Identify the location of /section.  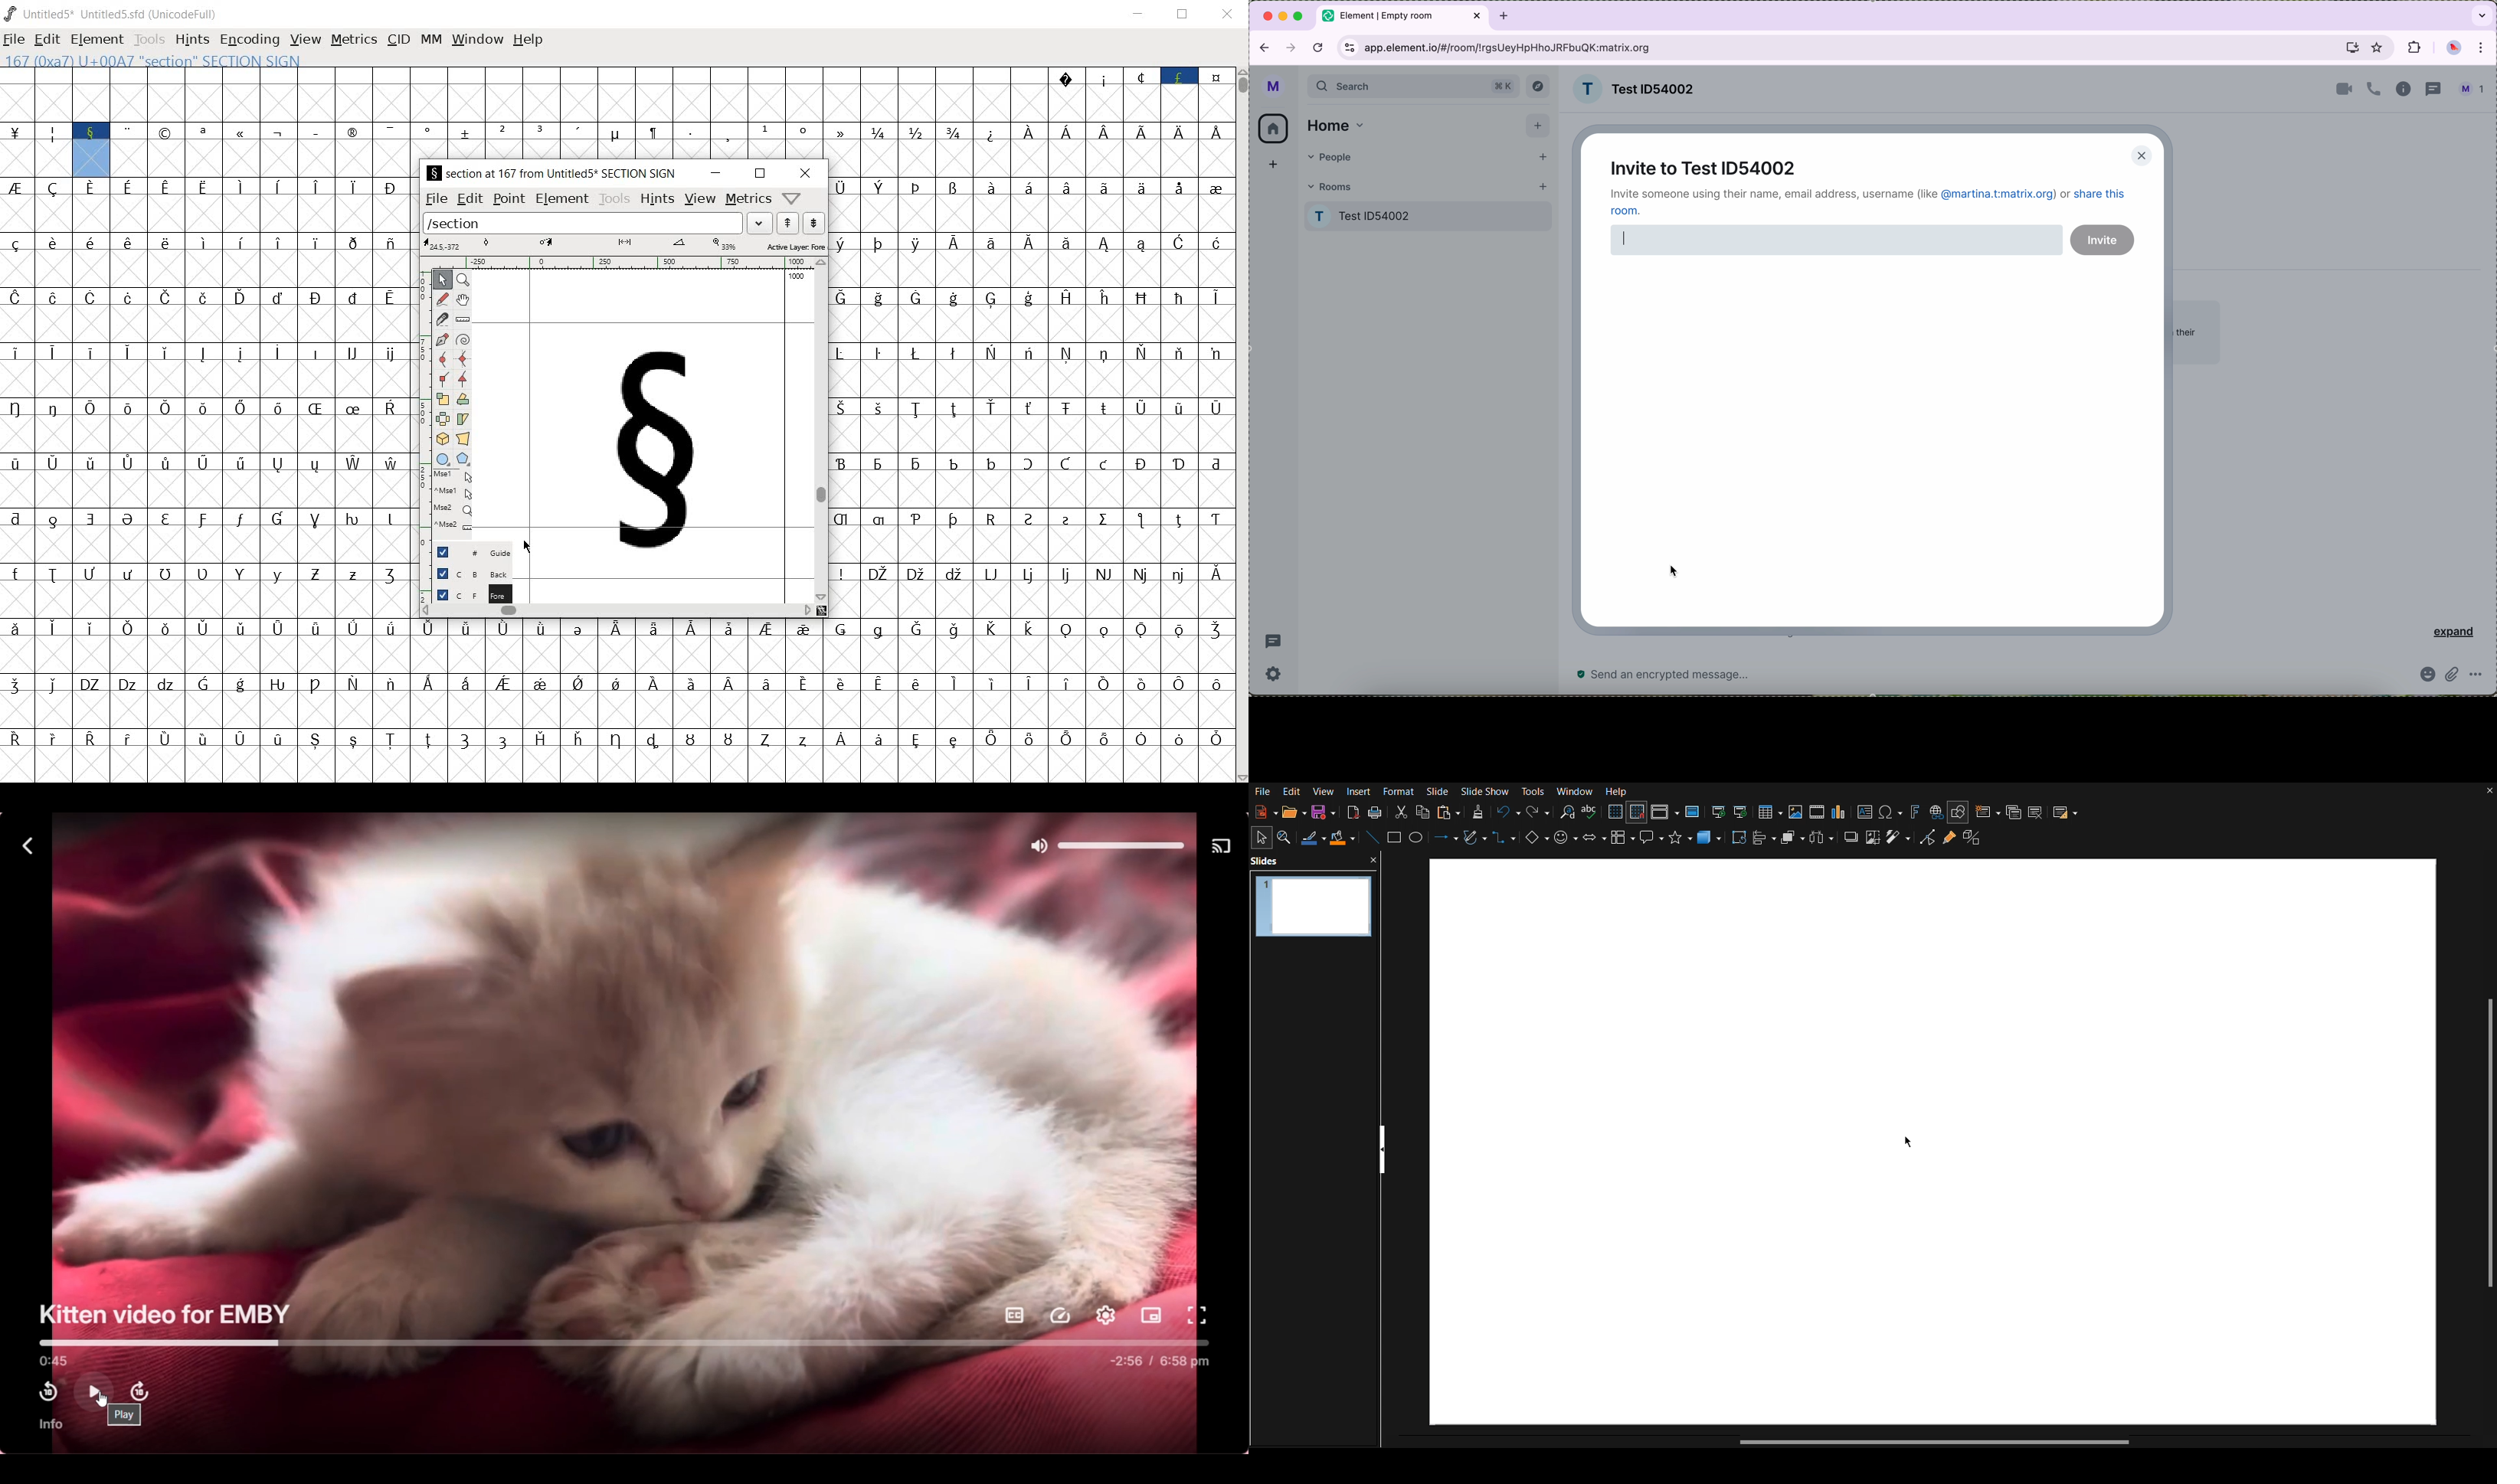
(580, 224).